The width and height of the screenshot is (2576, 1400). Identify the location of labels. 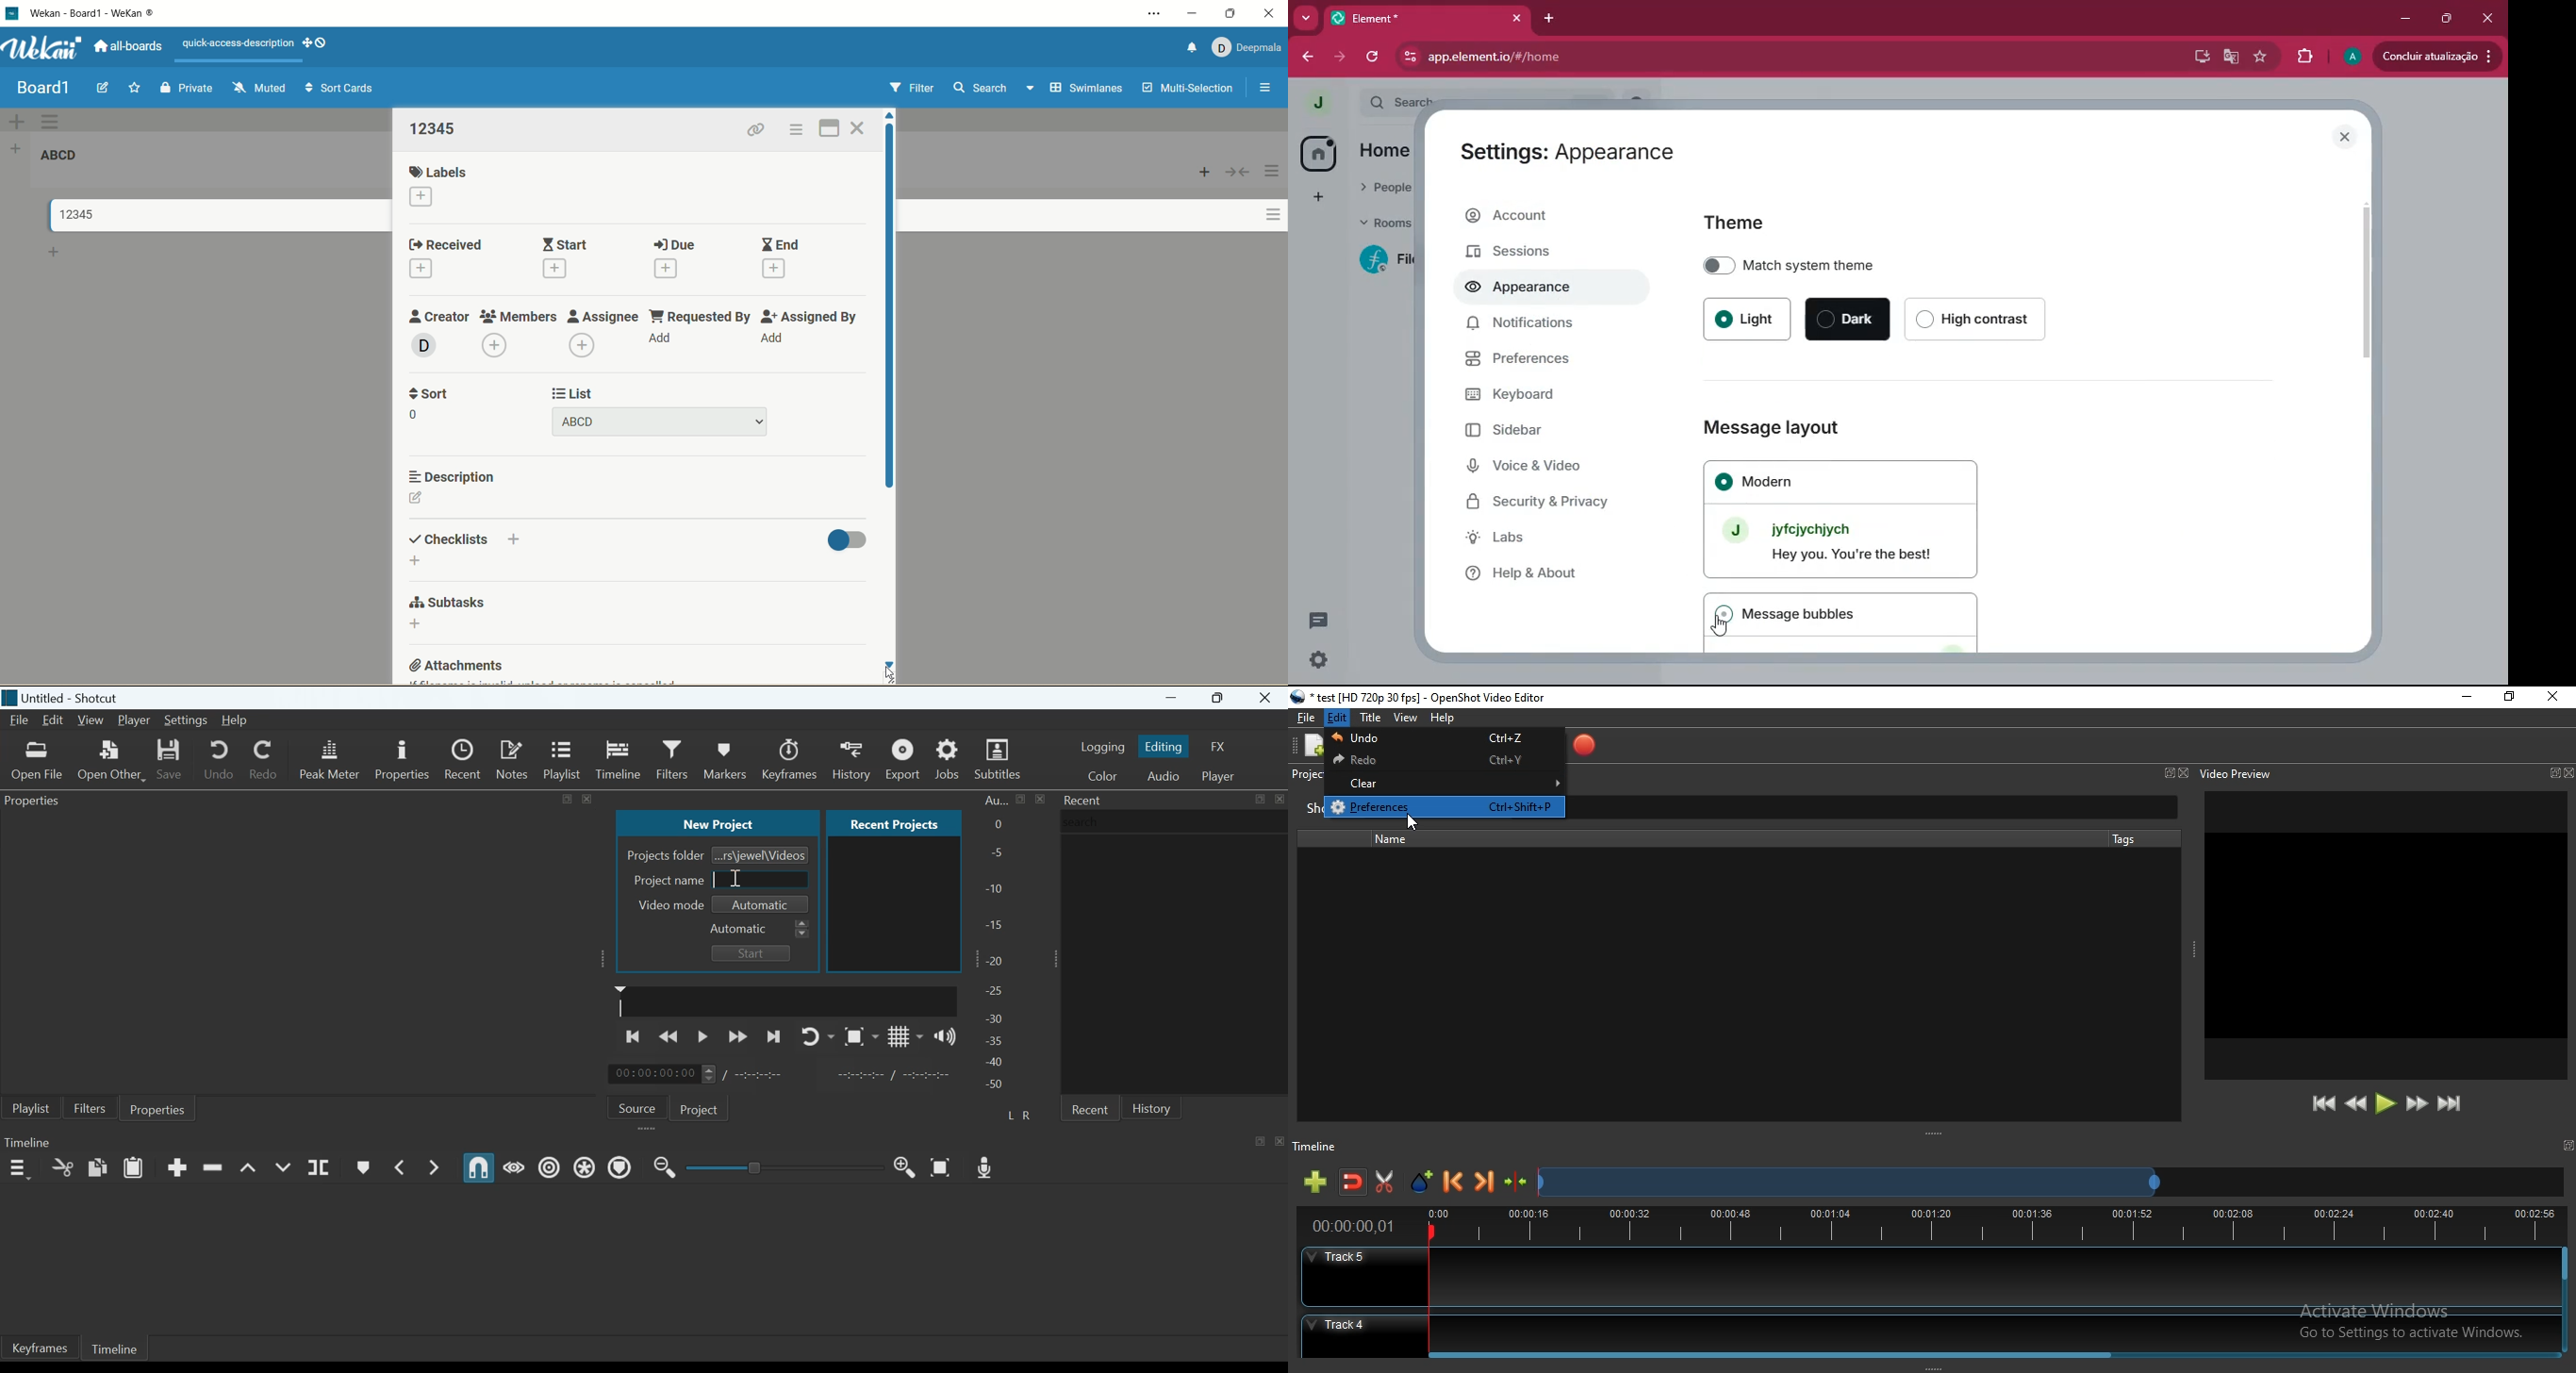
(441, 170).